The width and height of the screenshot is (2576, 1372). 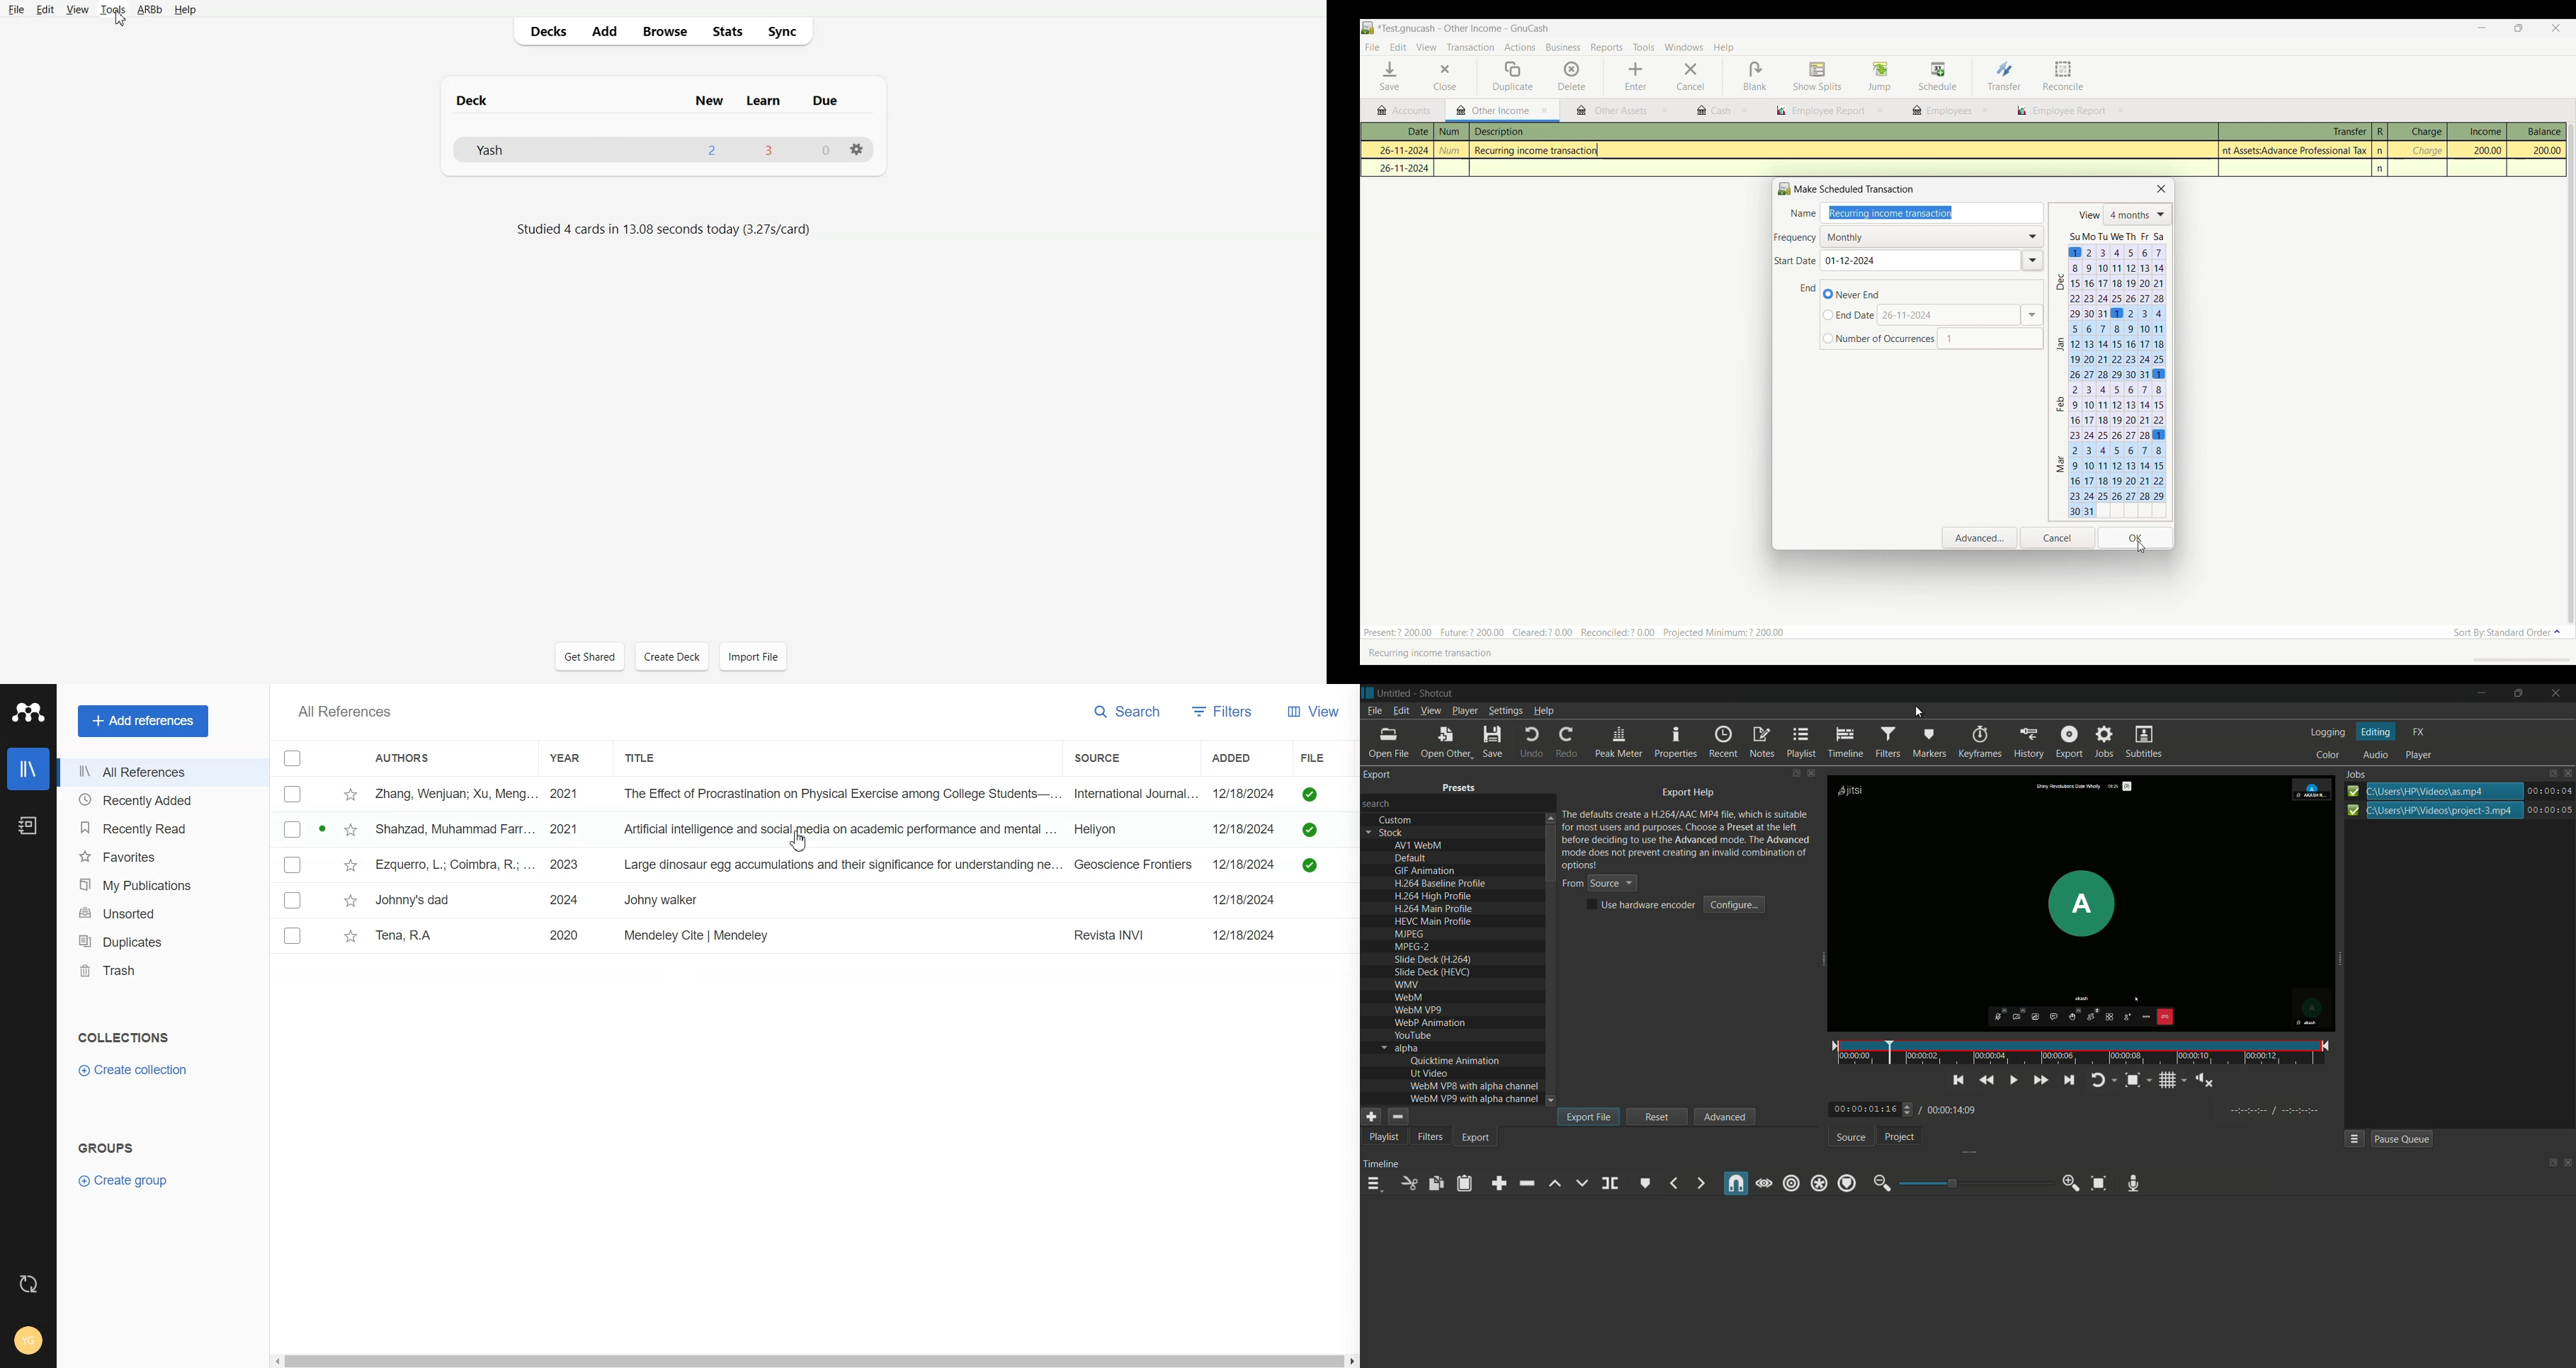 I want to click on timeline menu, so click(x=1376, y=1186).